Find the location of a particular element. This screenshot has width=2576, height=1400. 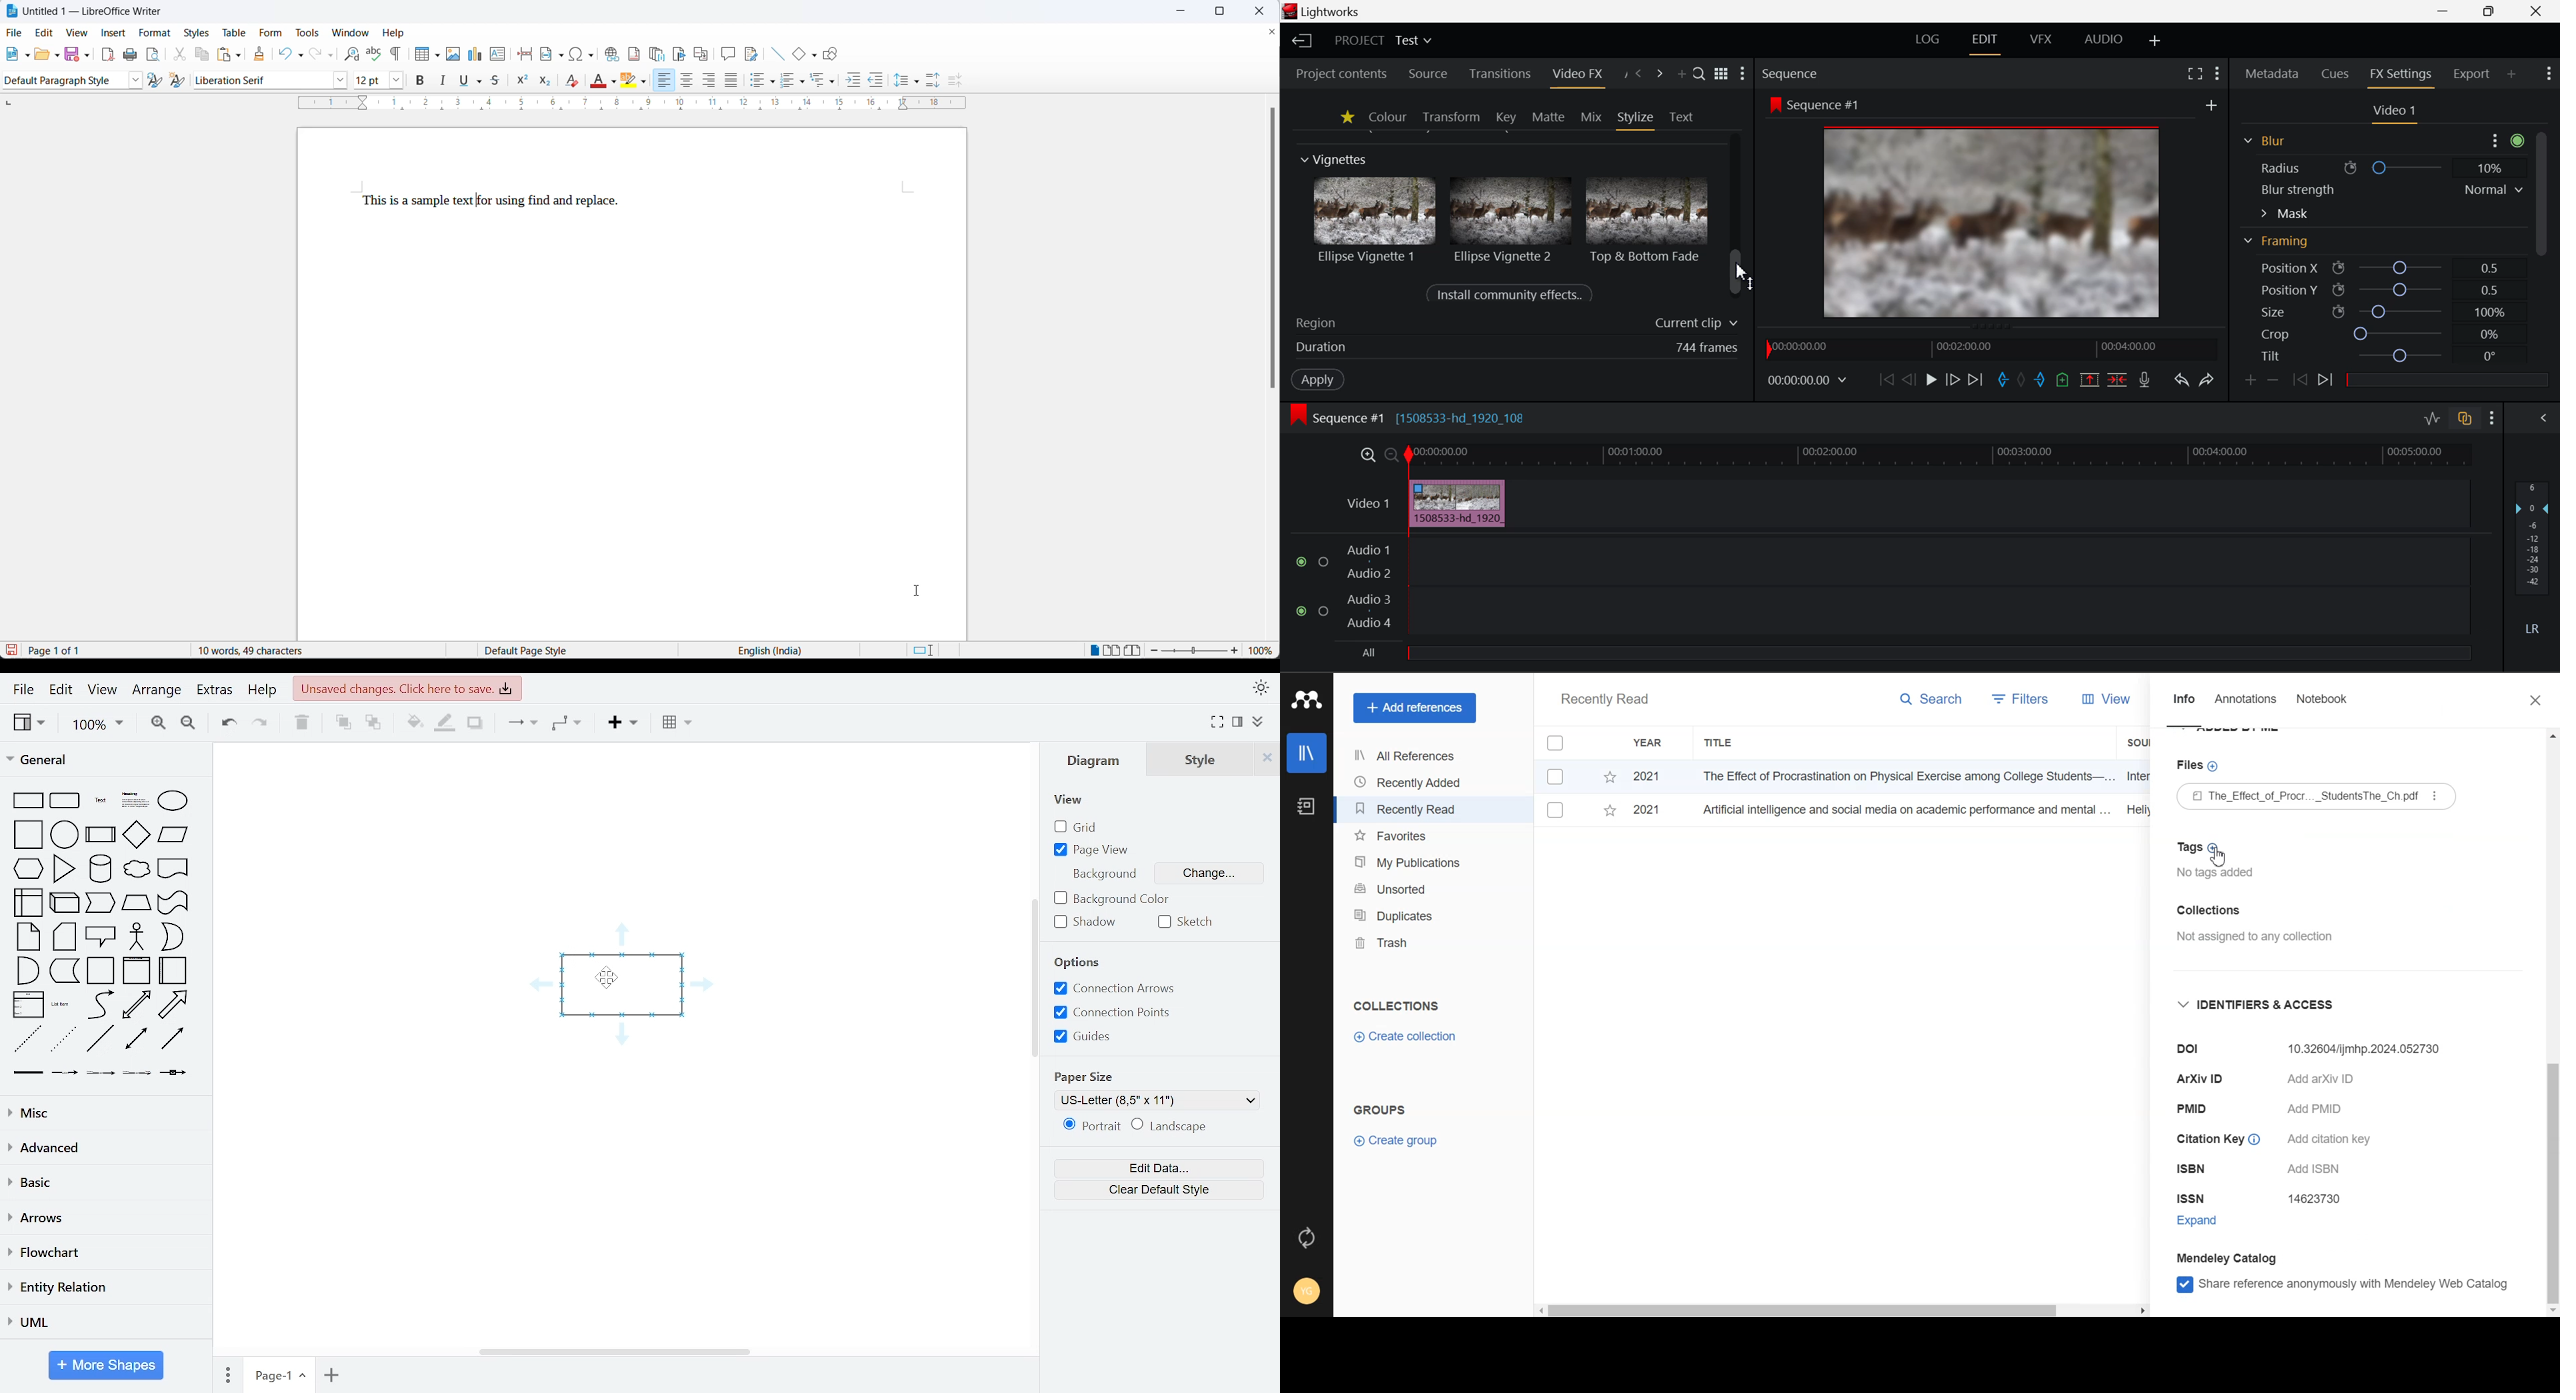

UML is located at coordinates (106, 1325).